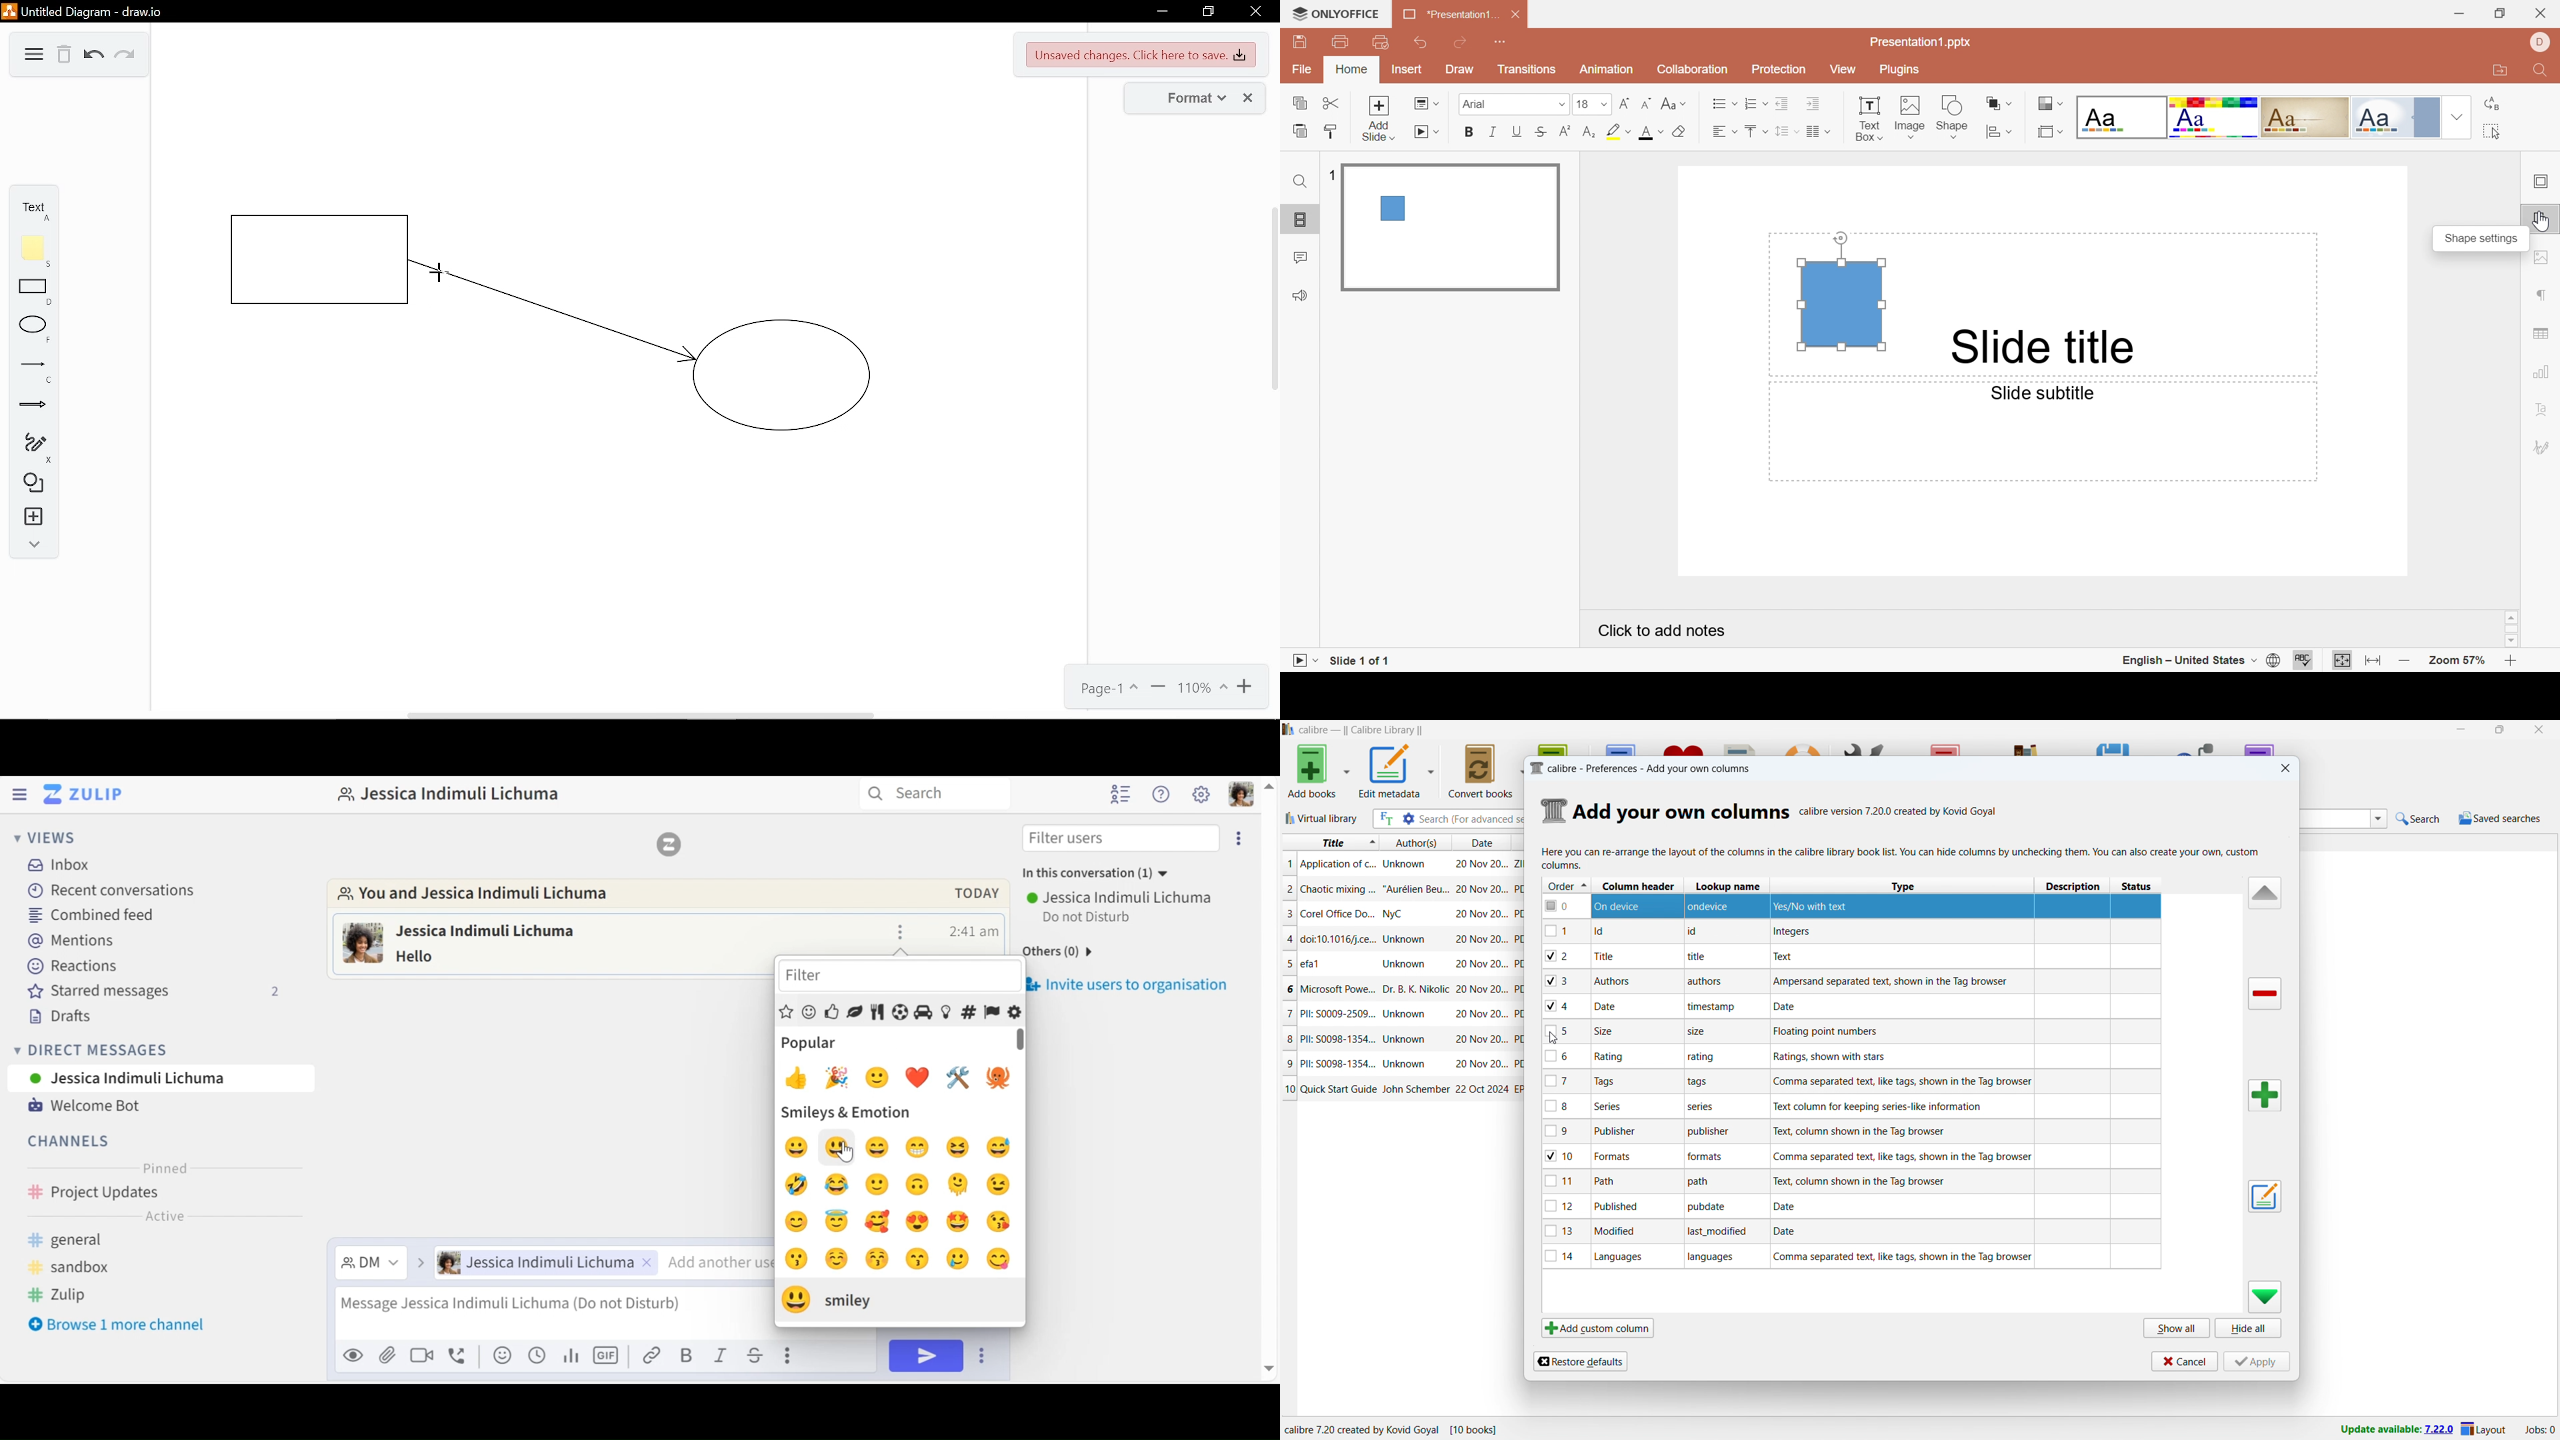 The image size is (2576, 1456). I want to click on Add Slide, so click(1382, 119).